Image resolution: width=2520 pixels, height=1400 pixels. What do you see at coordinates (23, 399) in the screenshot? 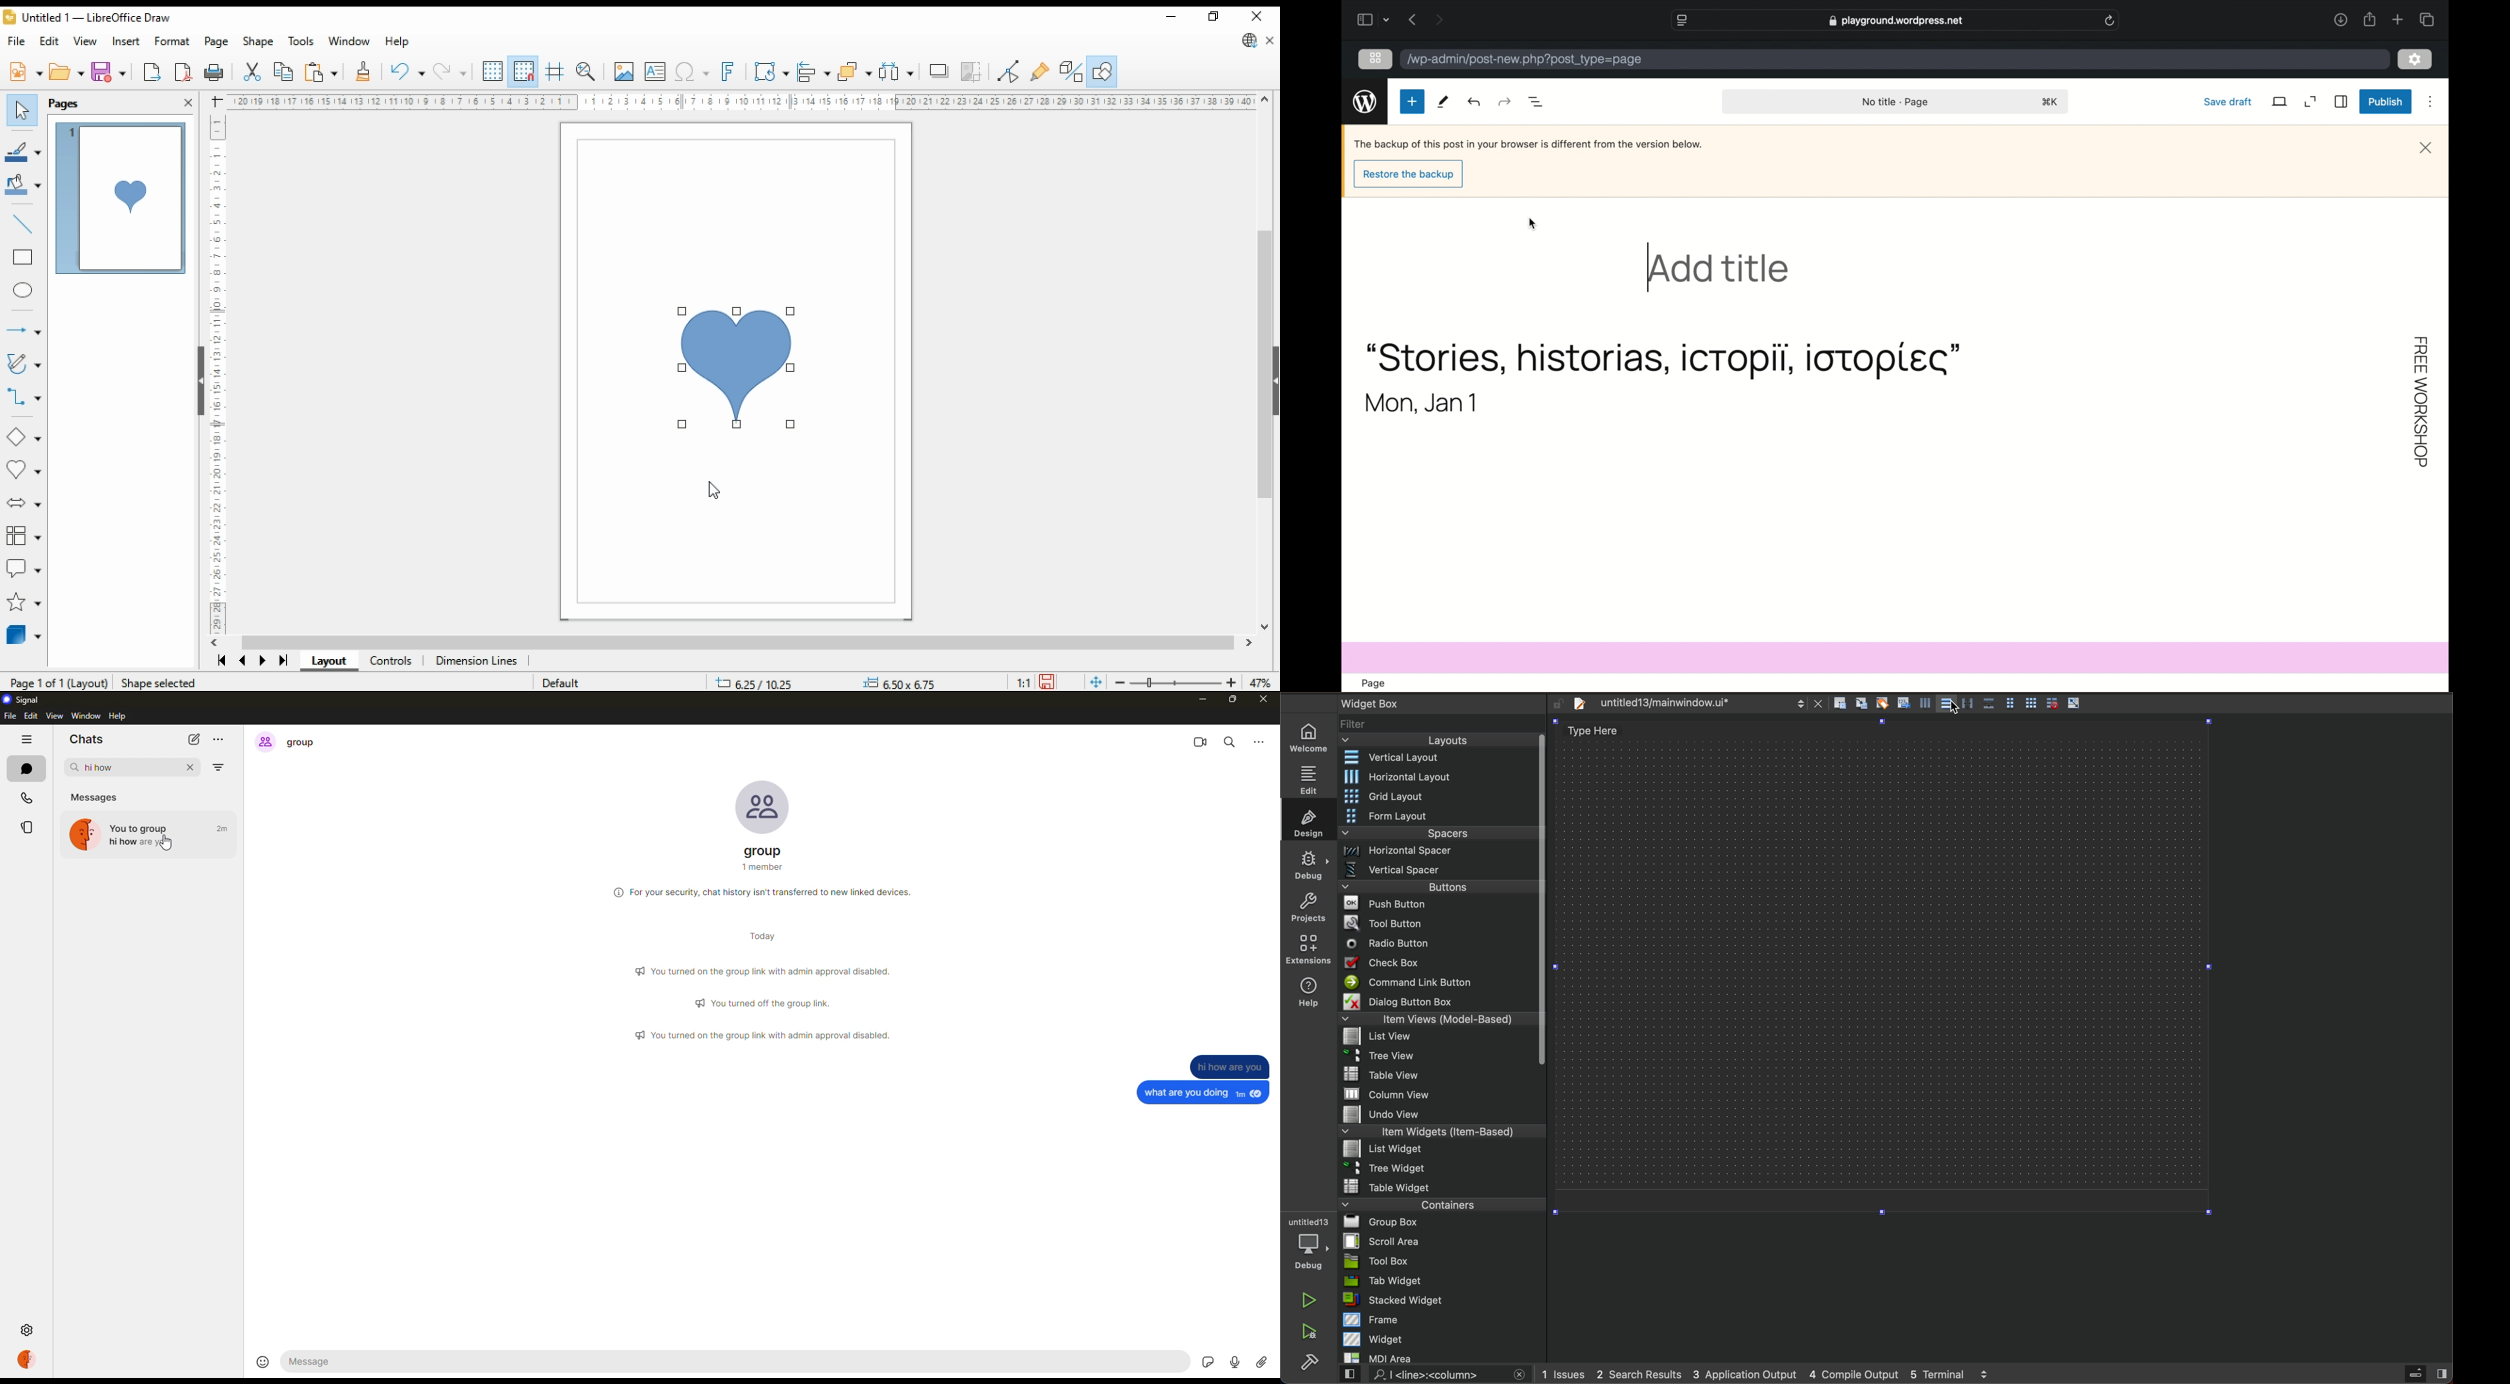
I see `connectors and ` at bounding box center [23, 399].